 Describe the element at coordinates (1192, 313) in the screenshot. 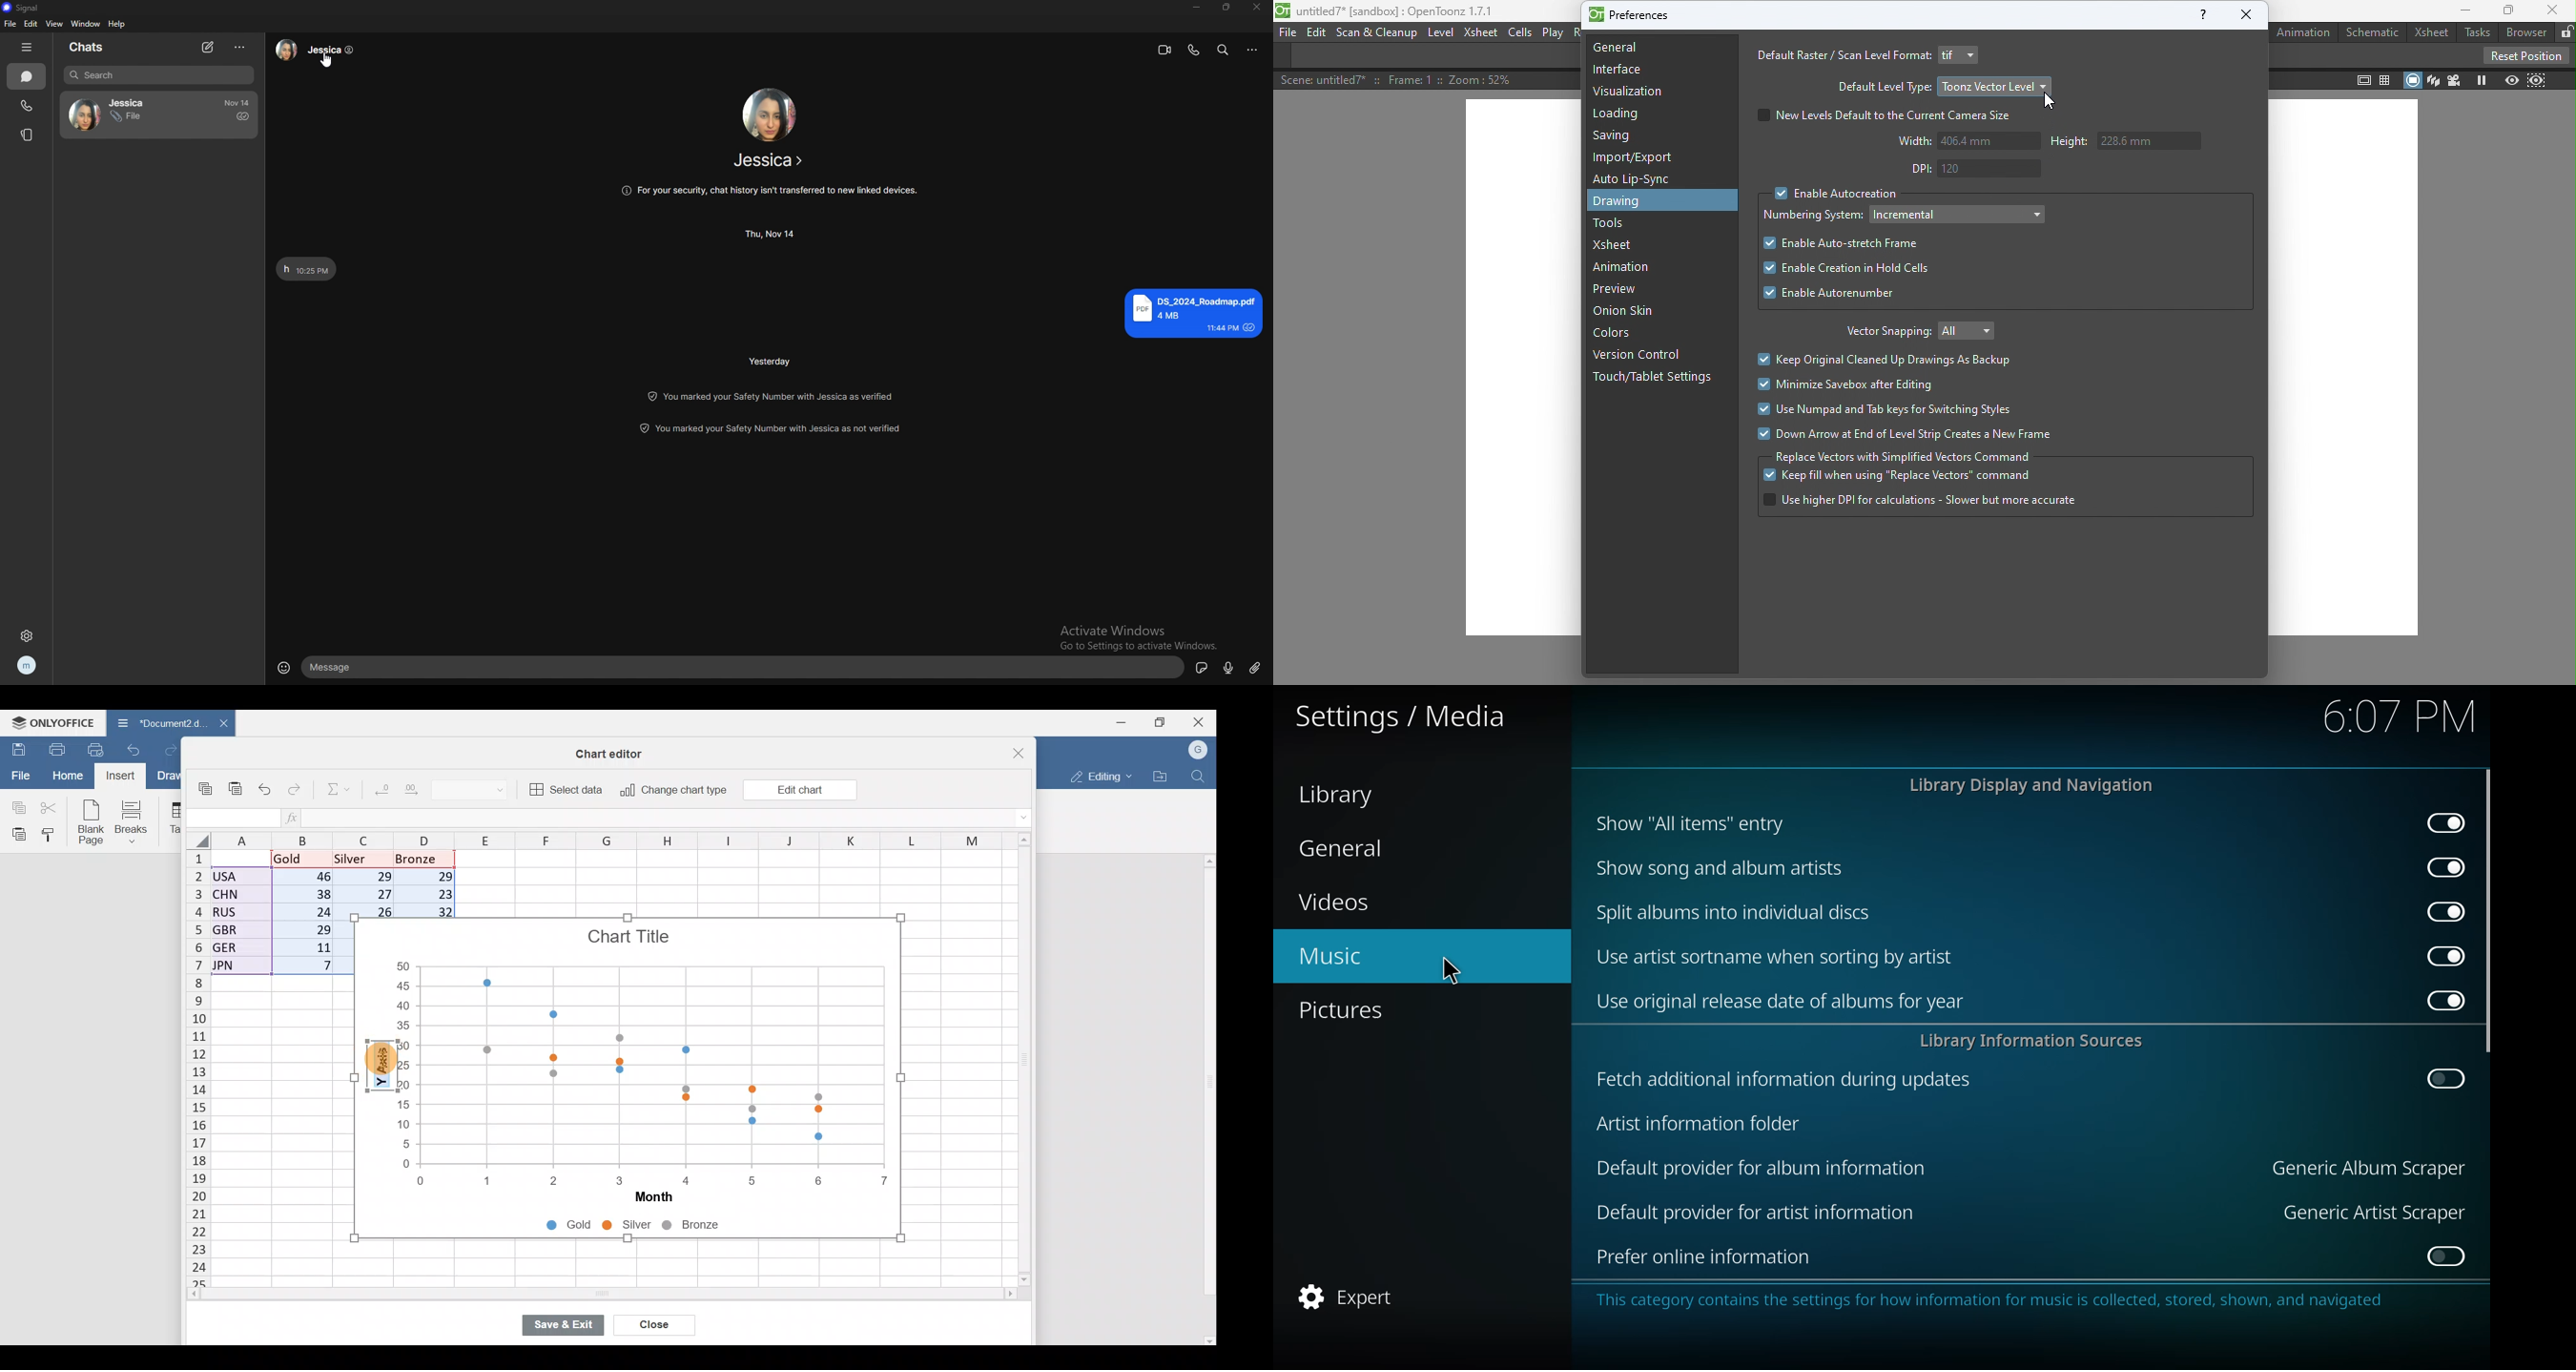

I see `sent text` at that location.